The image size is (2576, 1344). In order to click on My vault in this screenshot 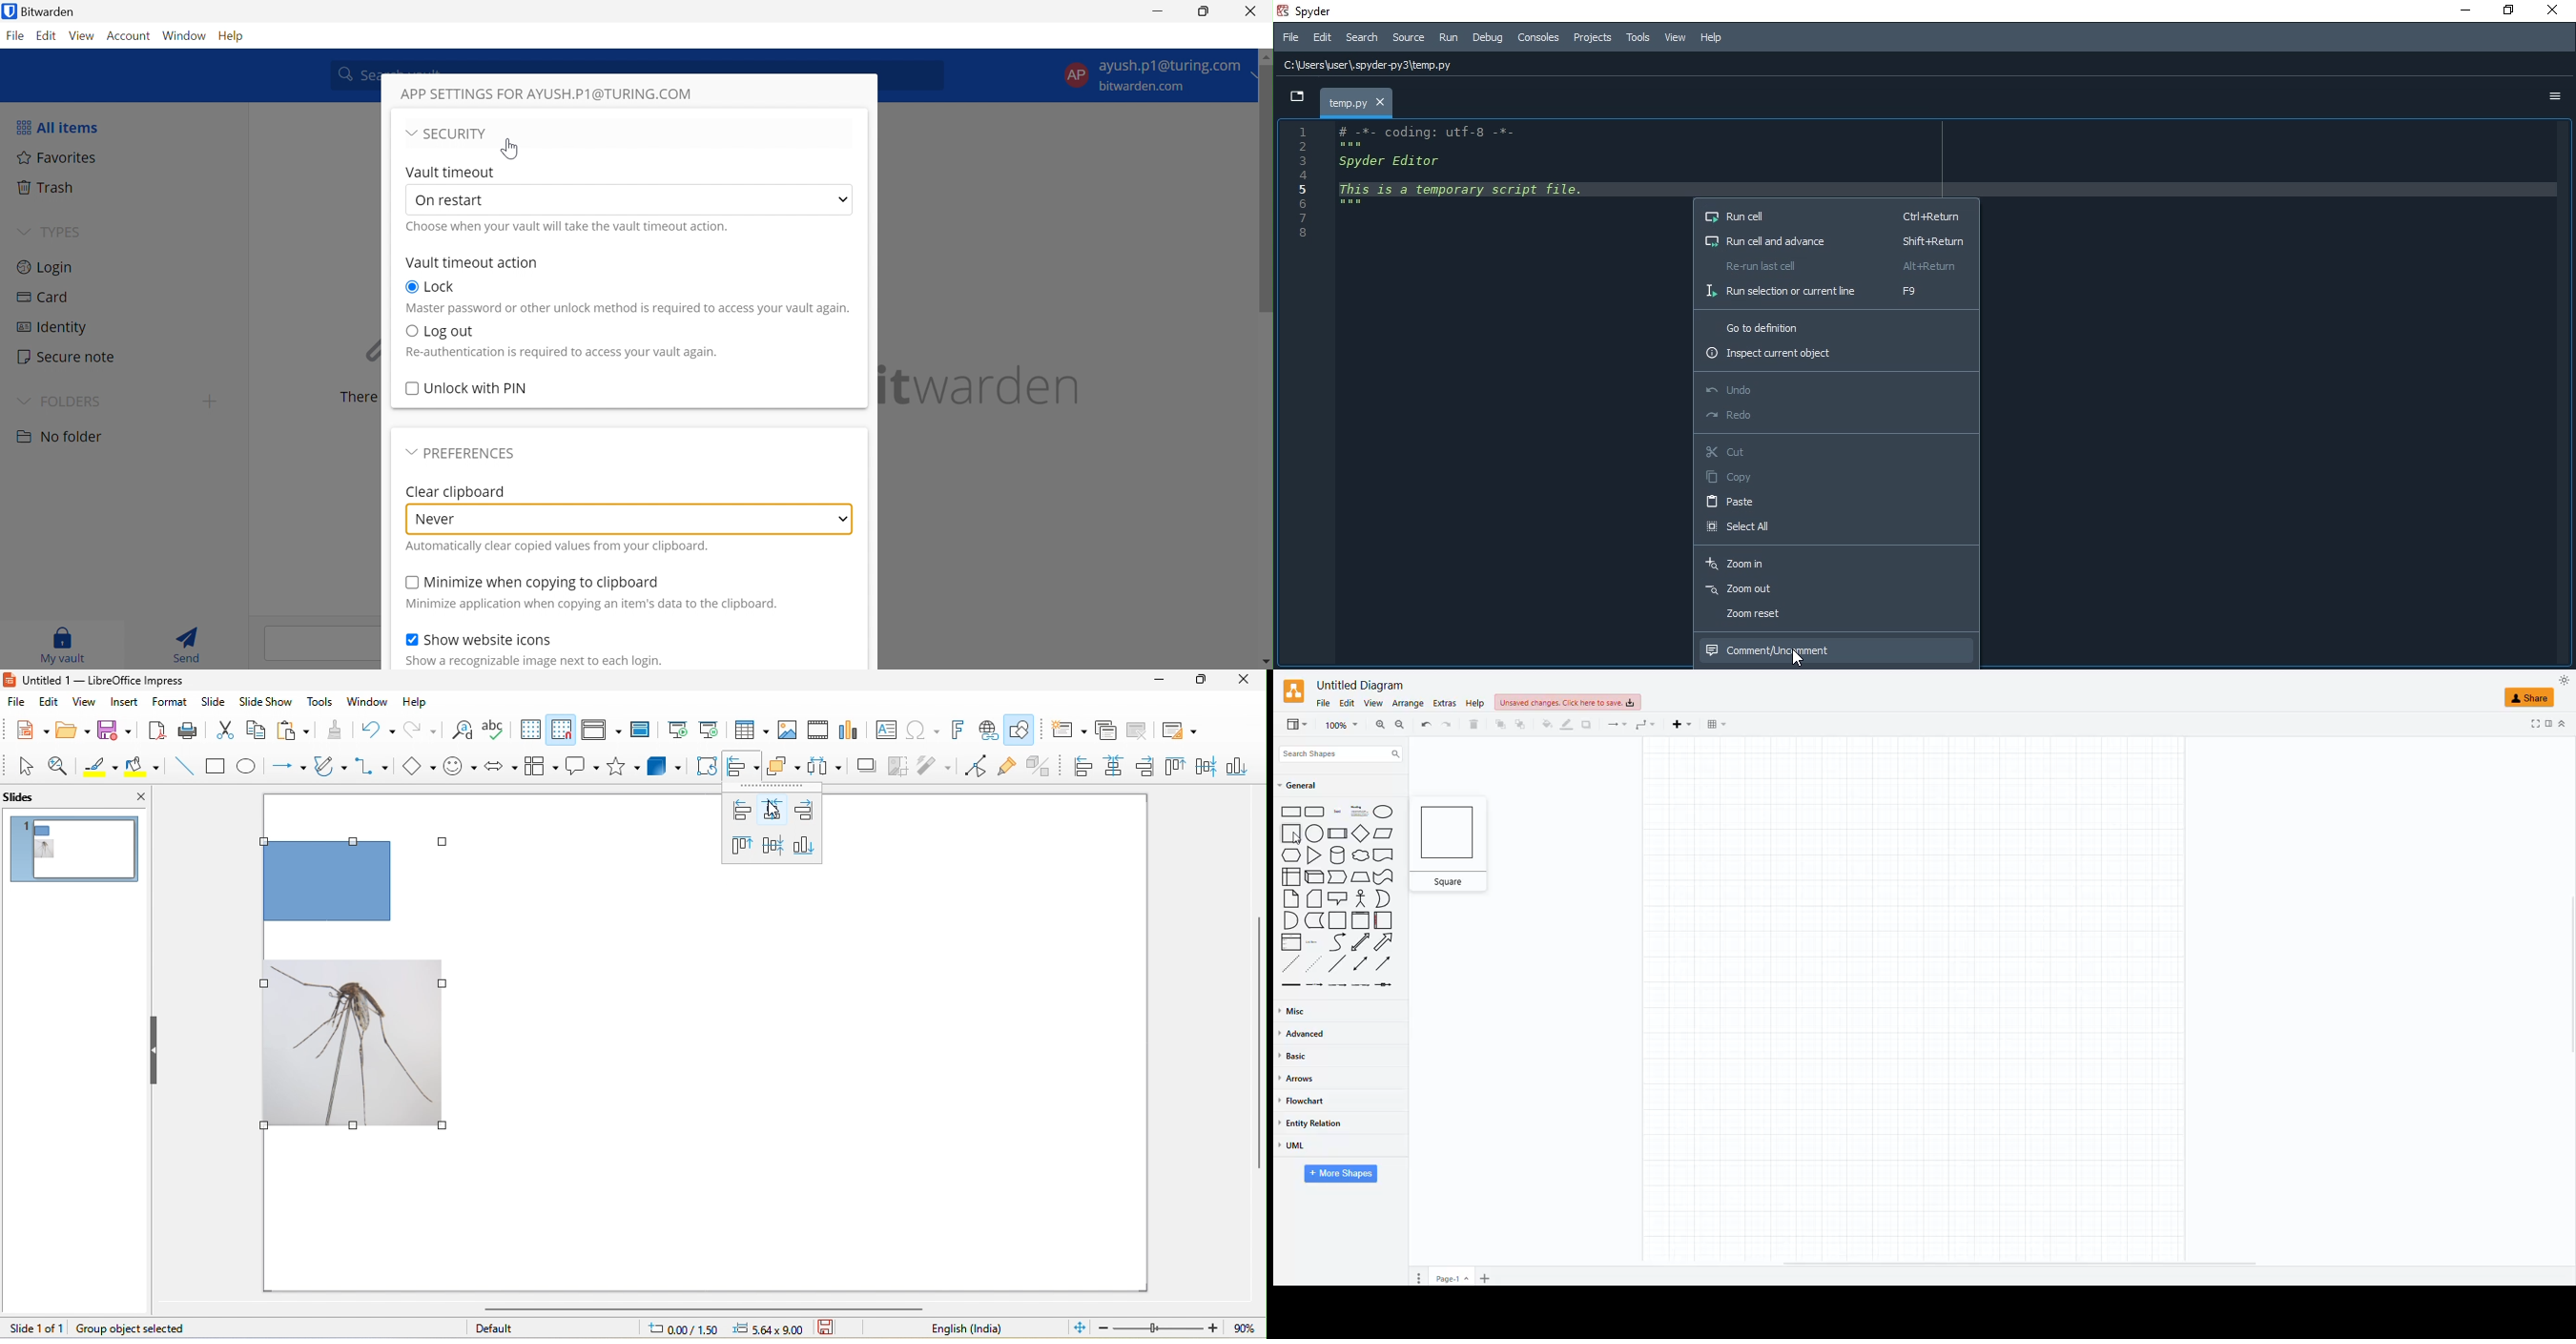, I will do `click(59, 644)`.